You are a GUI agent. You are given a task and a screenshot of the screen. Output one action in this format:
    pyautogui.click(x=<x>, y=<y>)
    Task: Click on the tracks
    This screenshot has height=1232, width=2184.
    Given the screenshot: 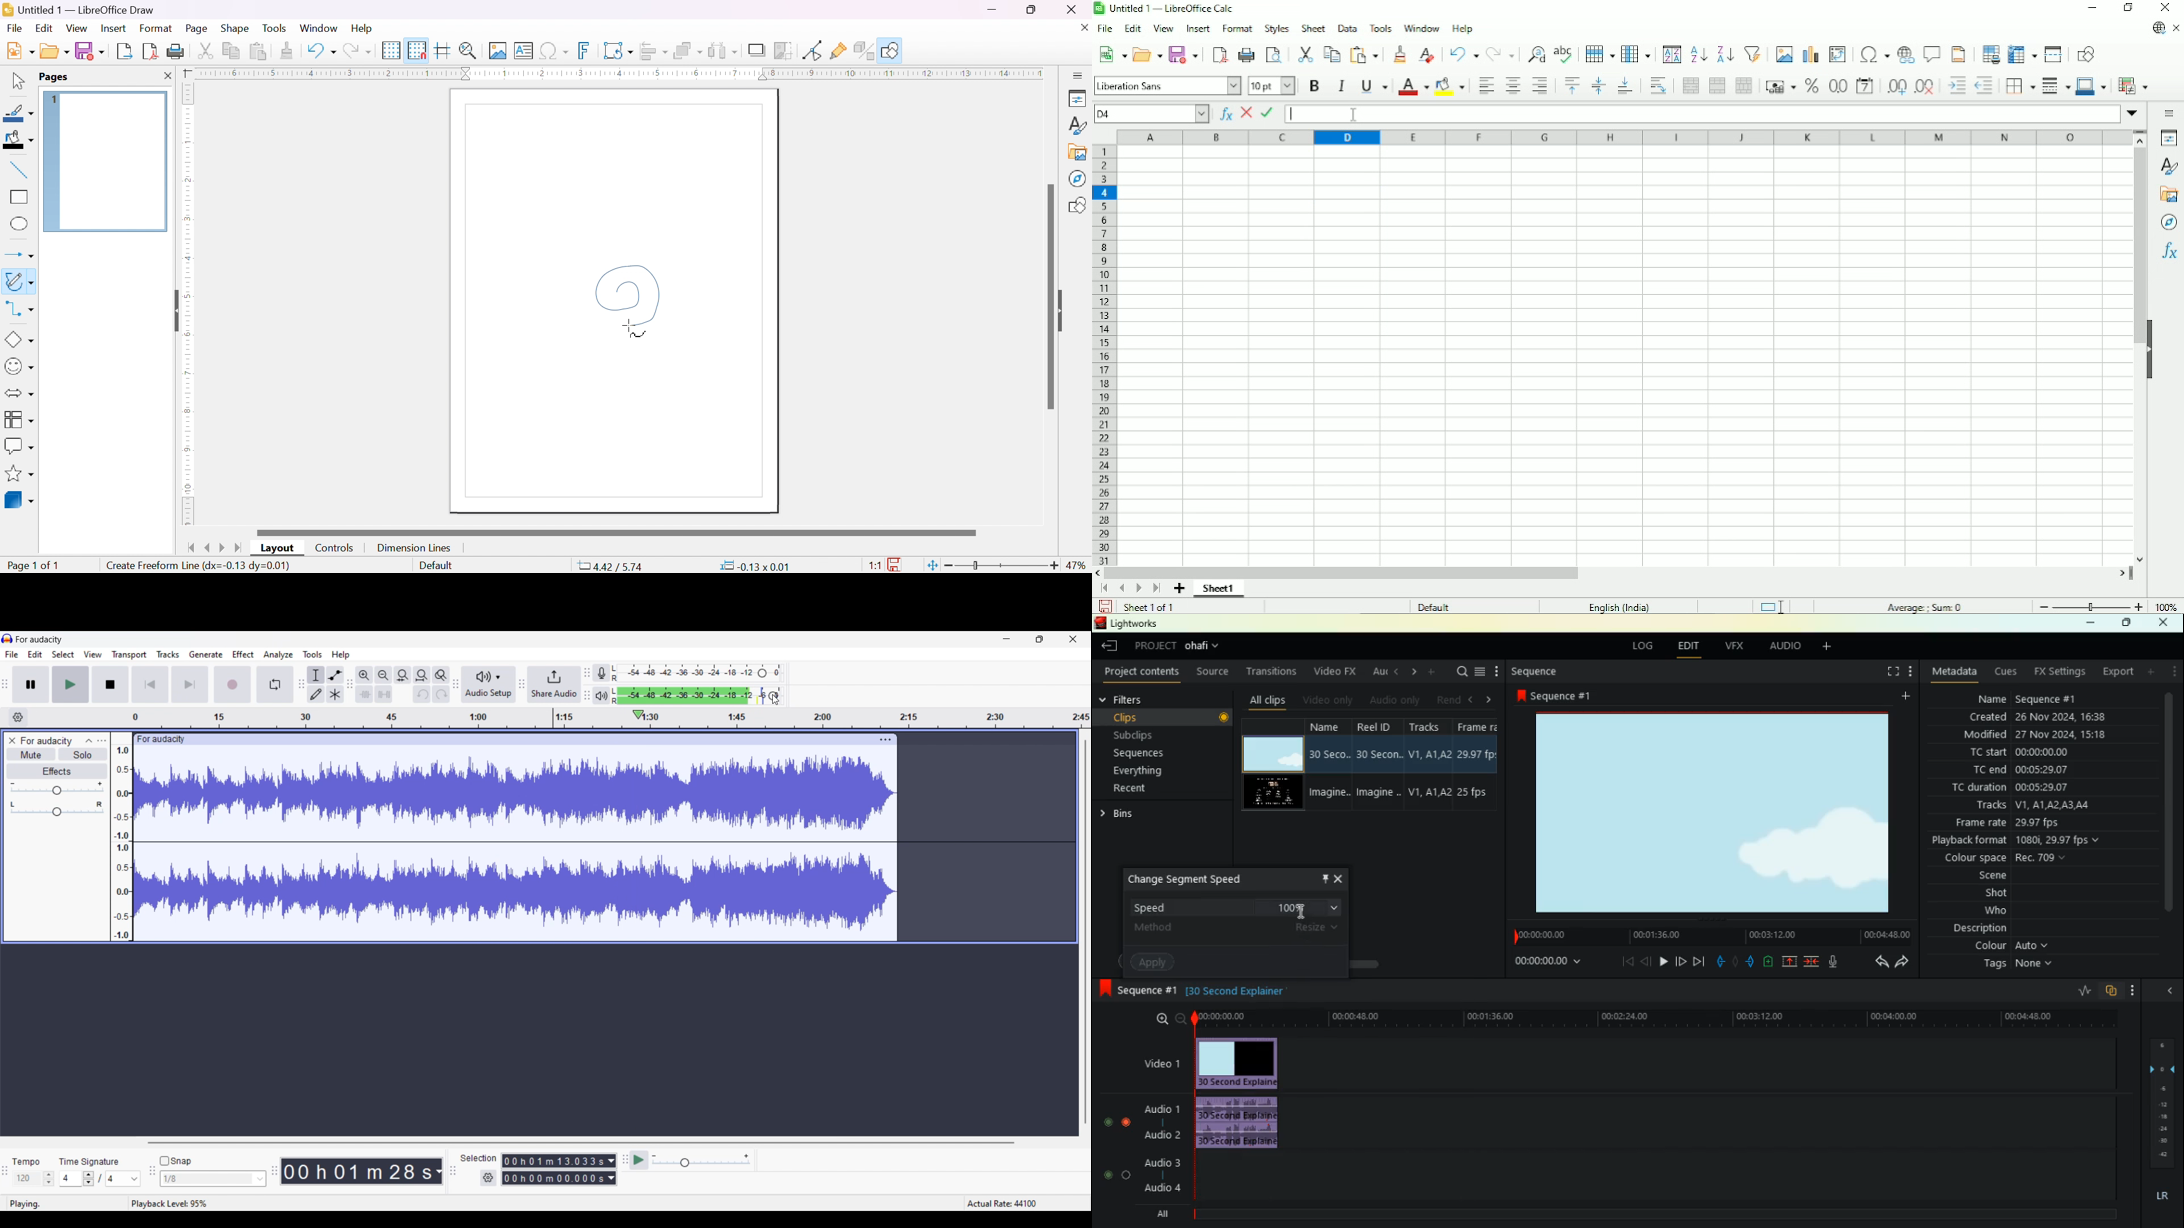 What is the action you would take?
    pyautogui.click(x=1430, y=765)
    